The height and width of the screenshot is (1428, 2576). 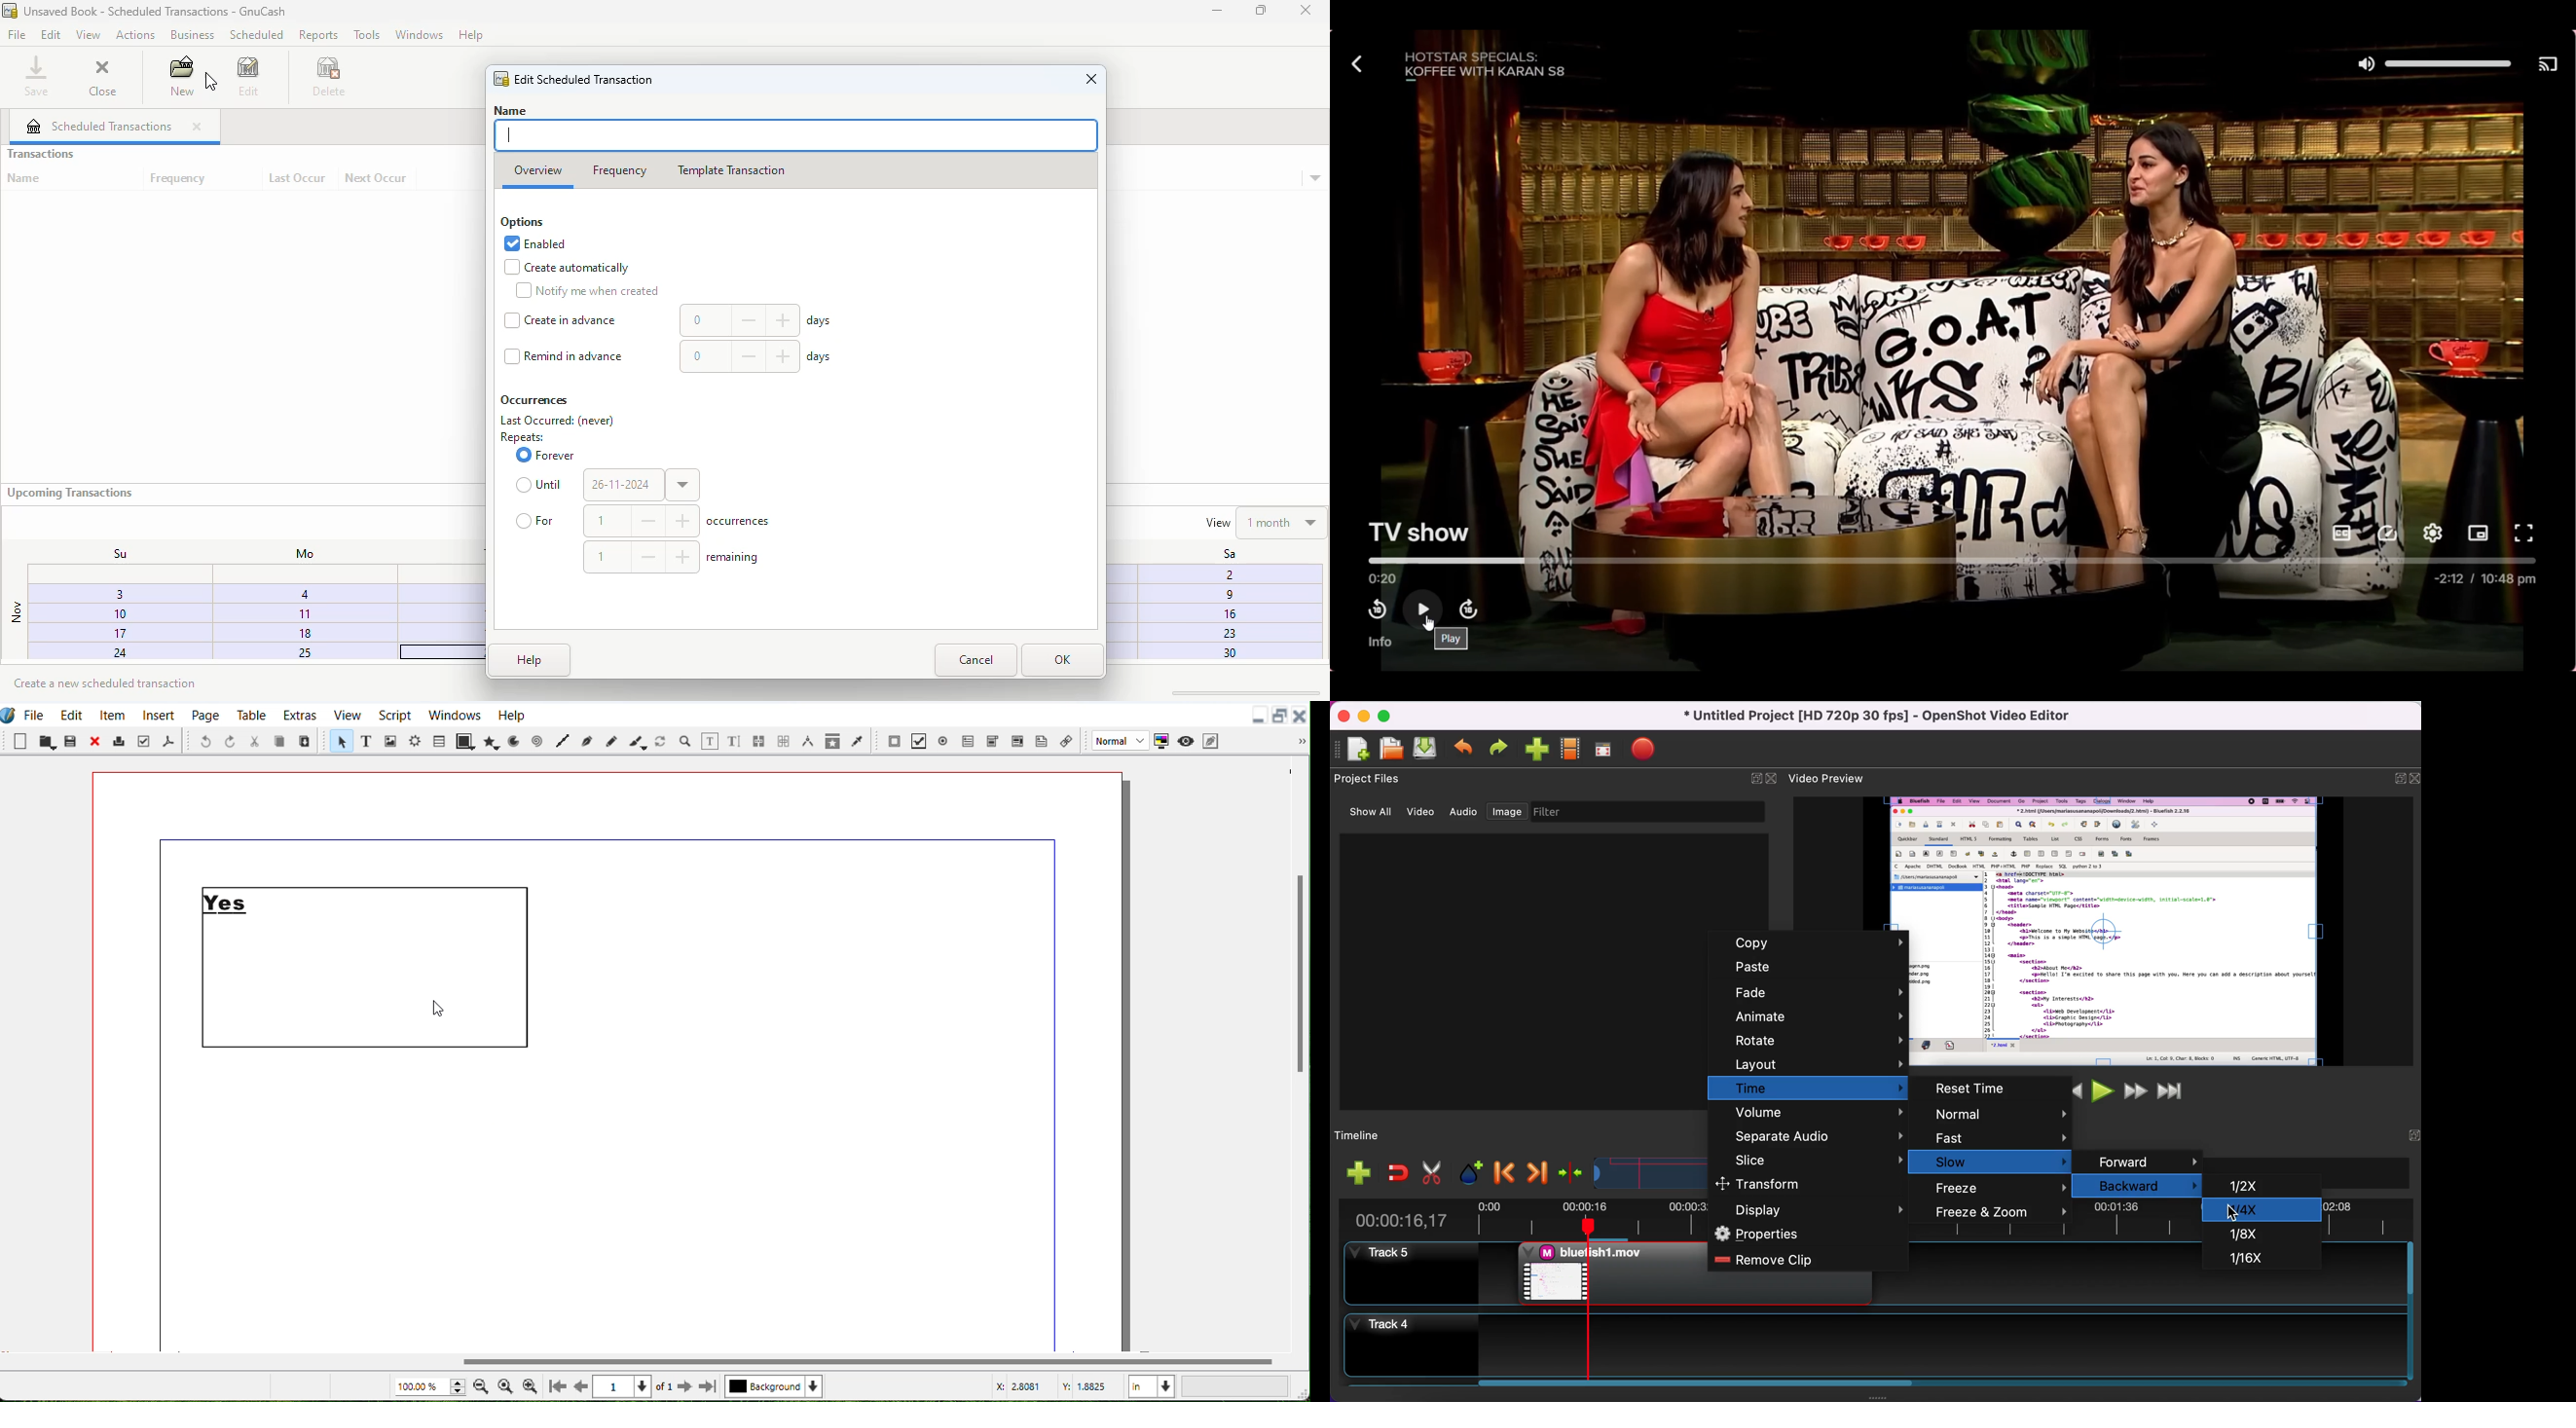 I want to click on maximize, so click(x=1390, y=714).